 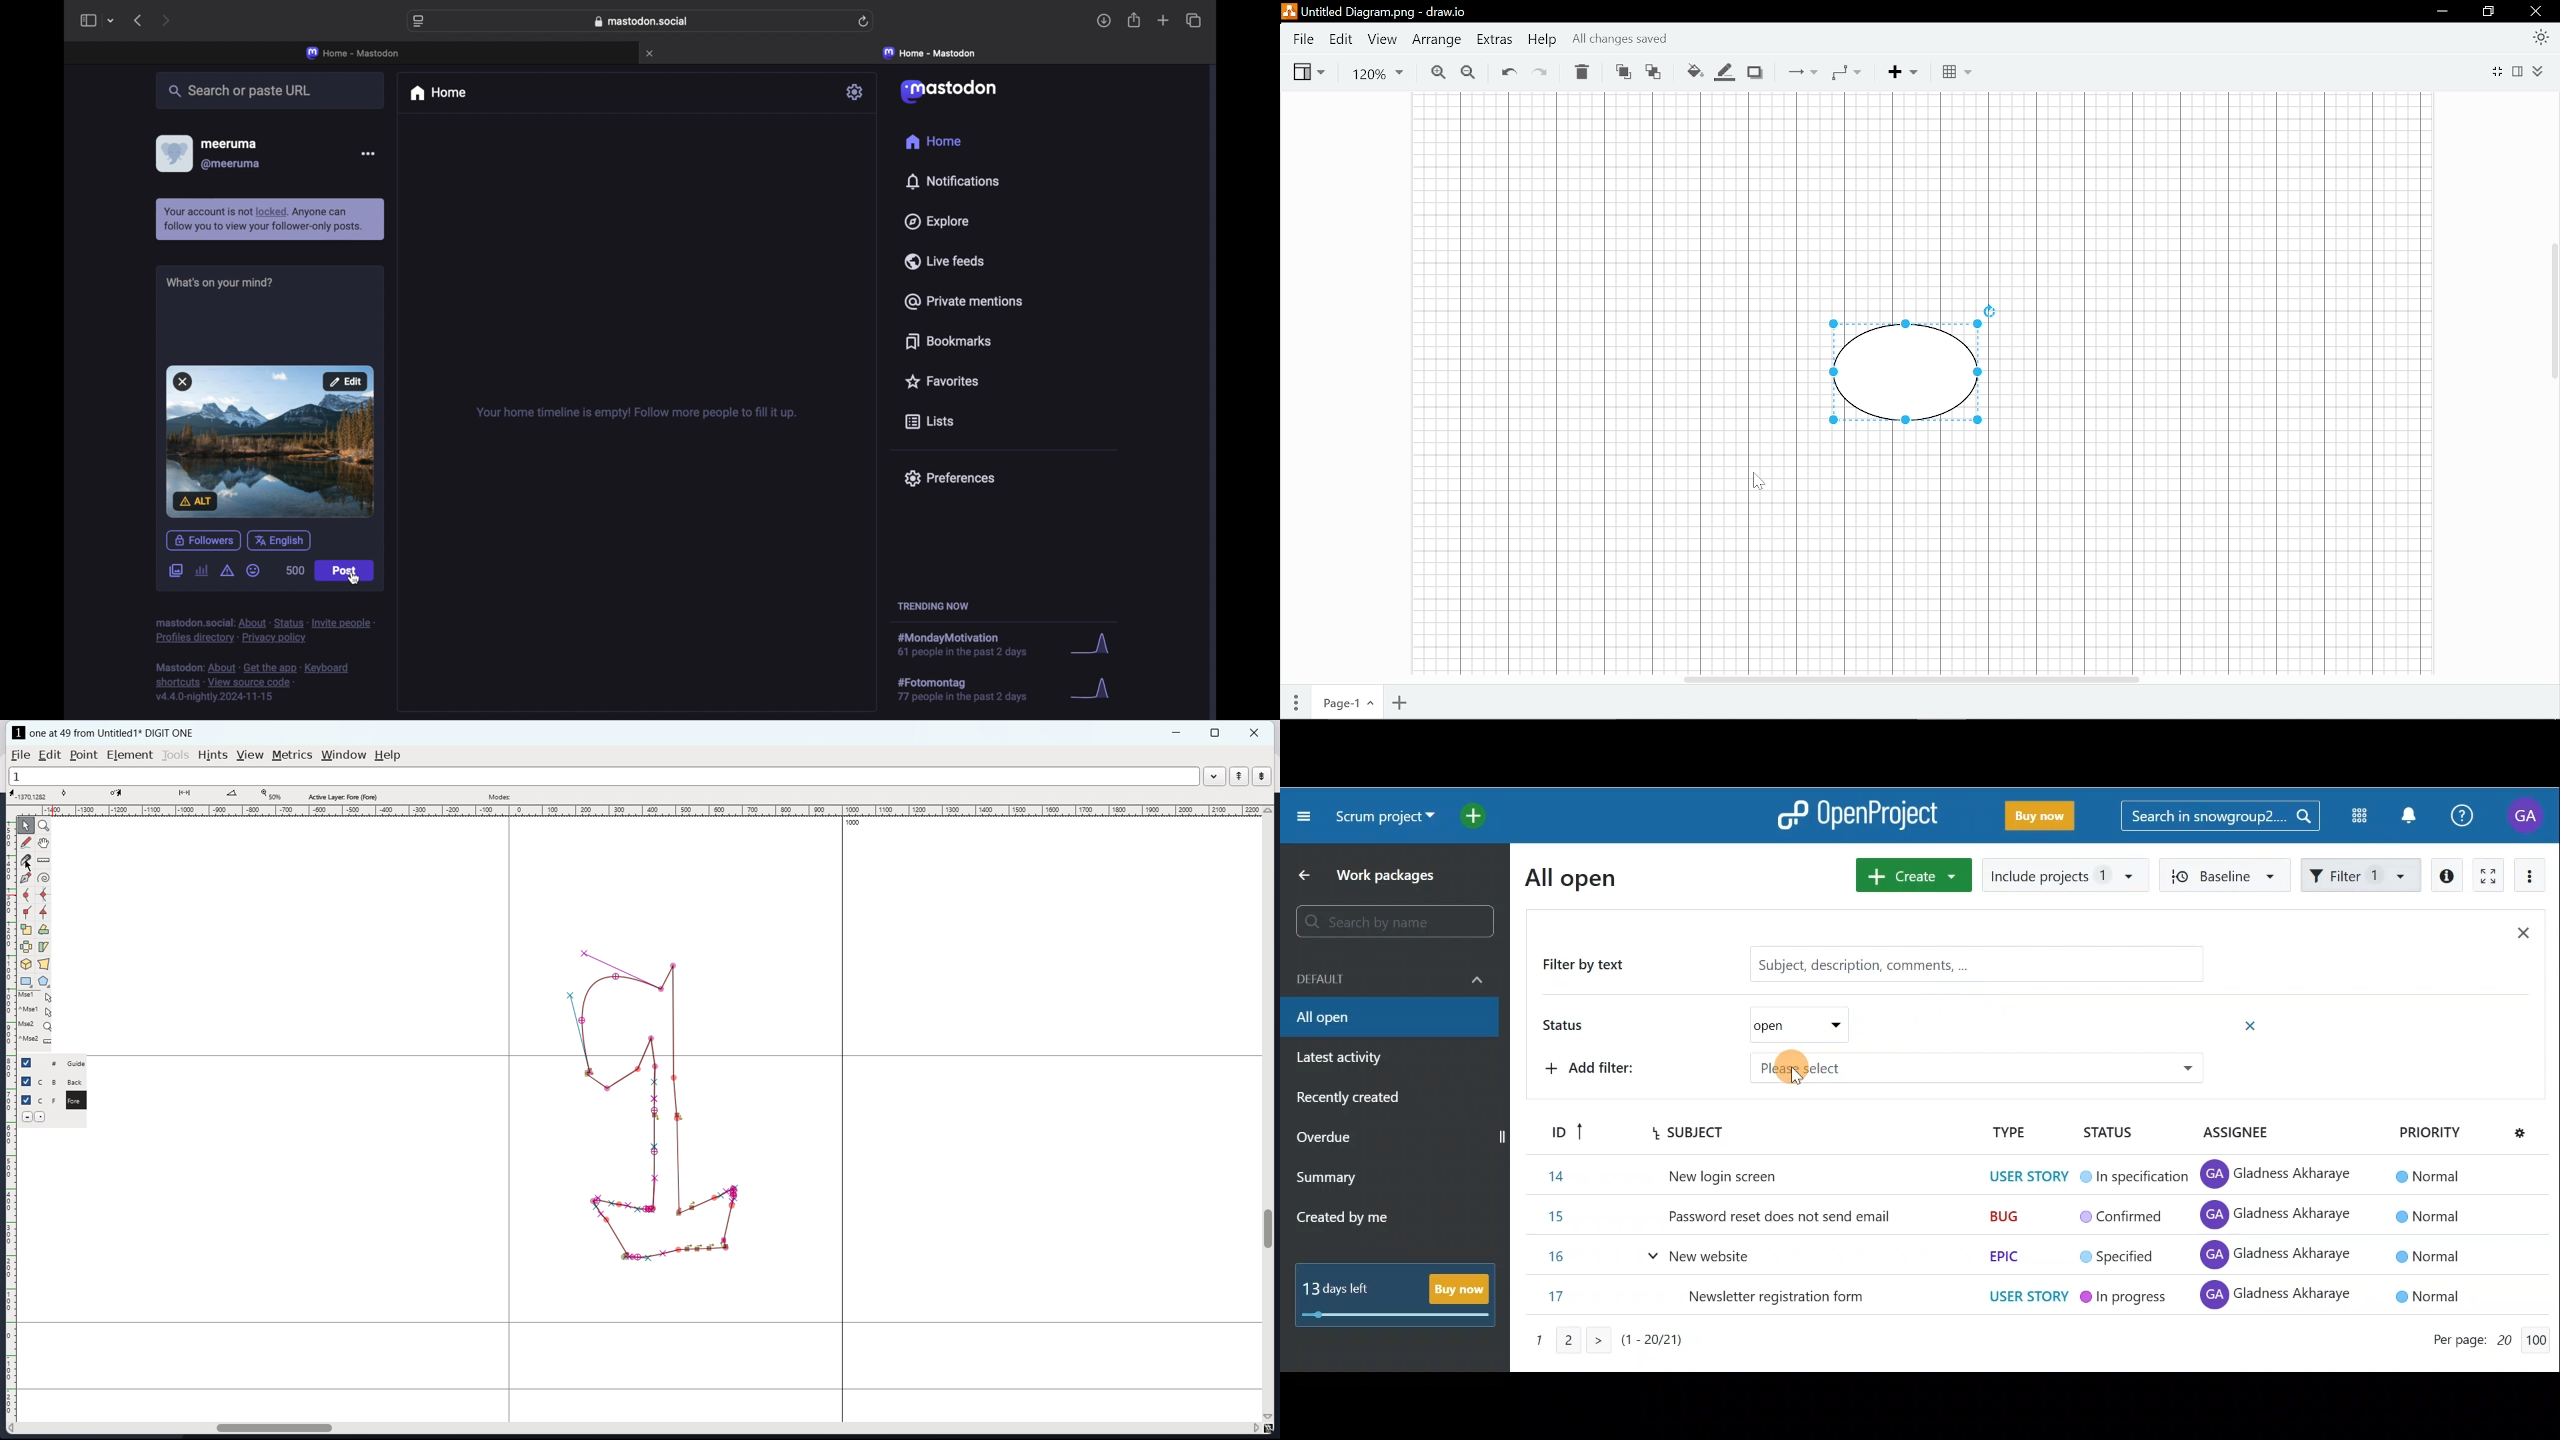 I want to click on Close, so click(x=2522, y=937).